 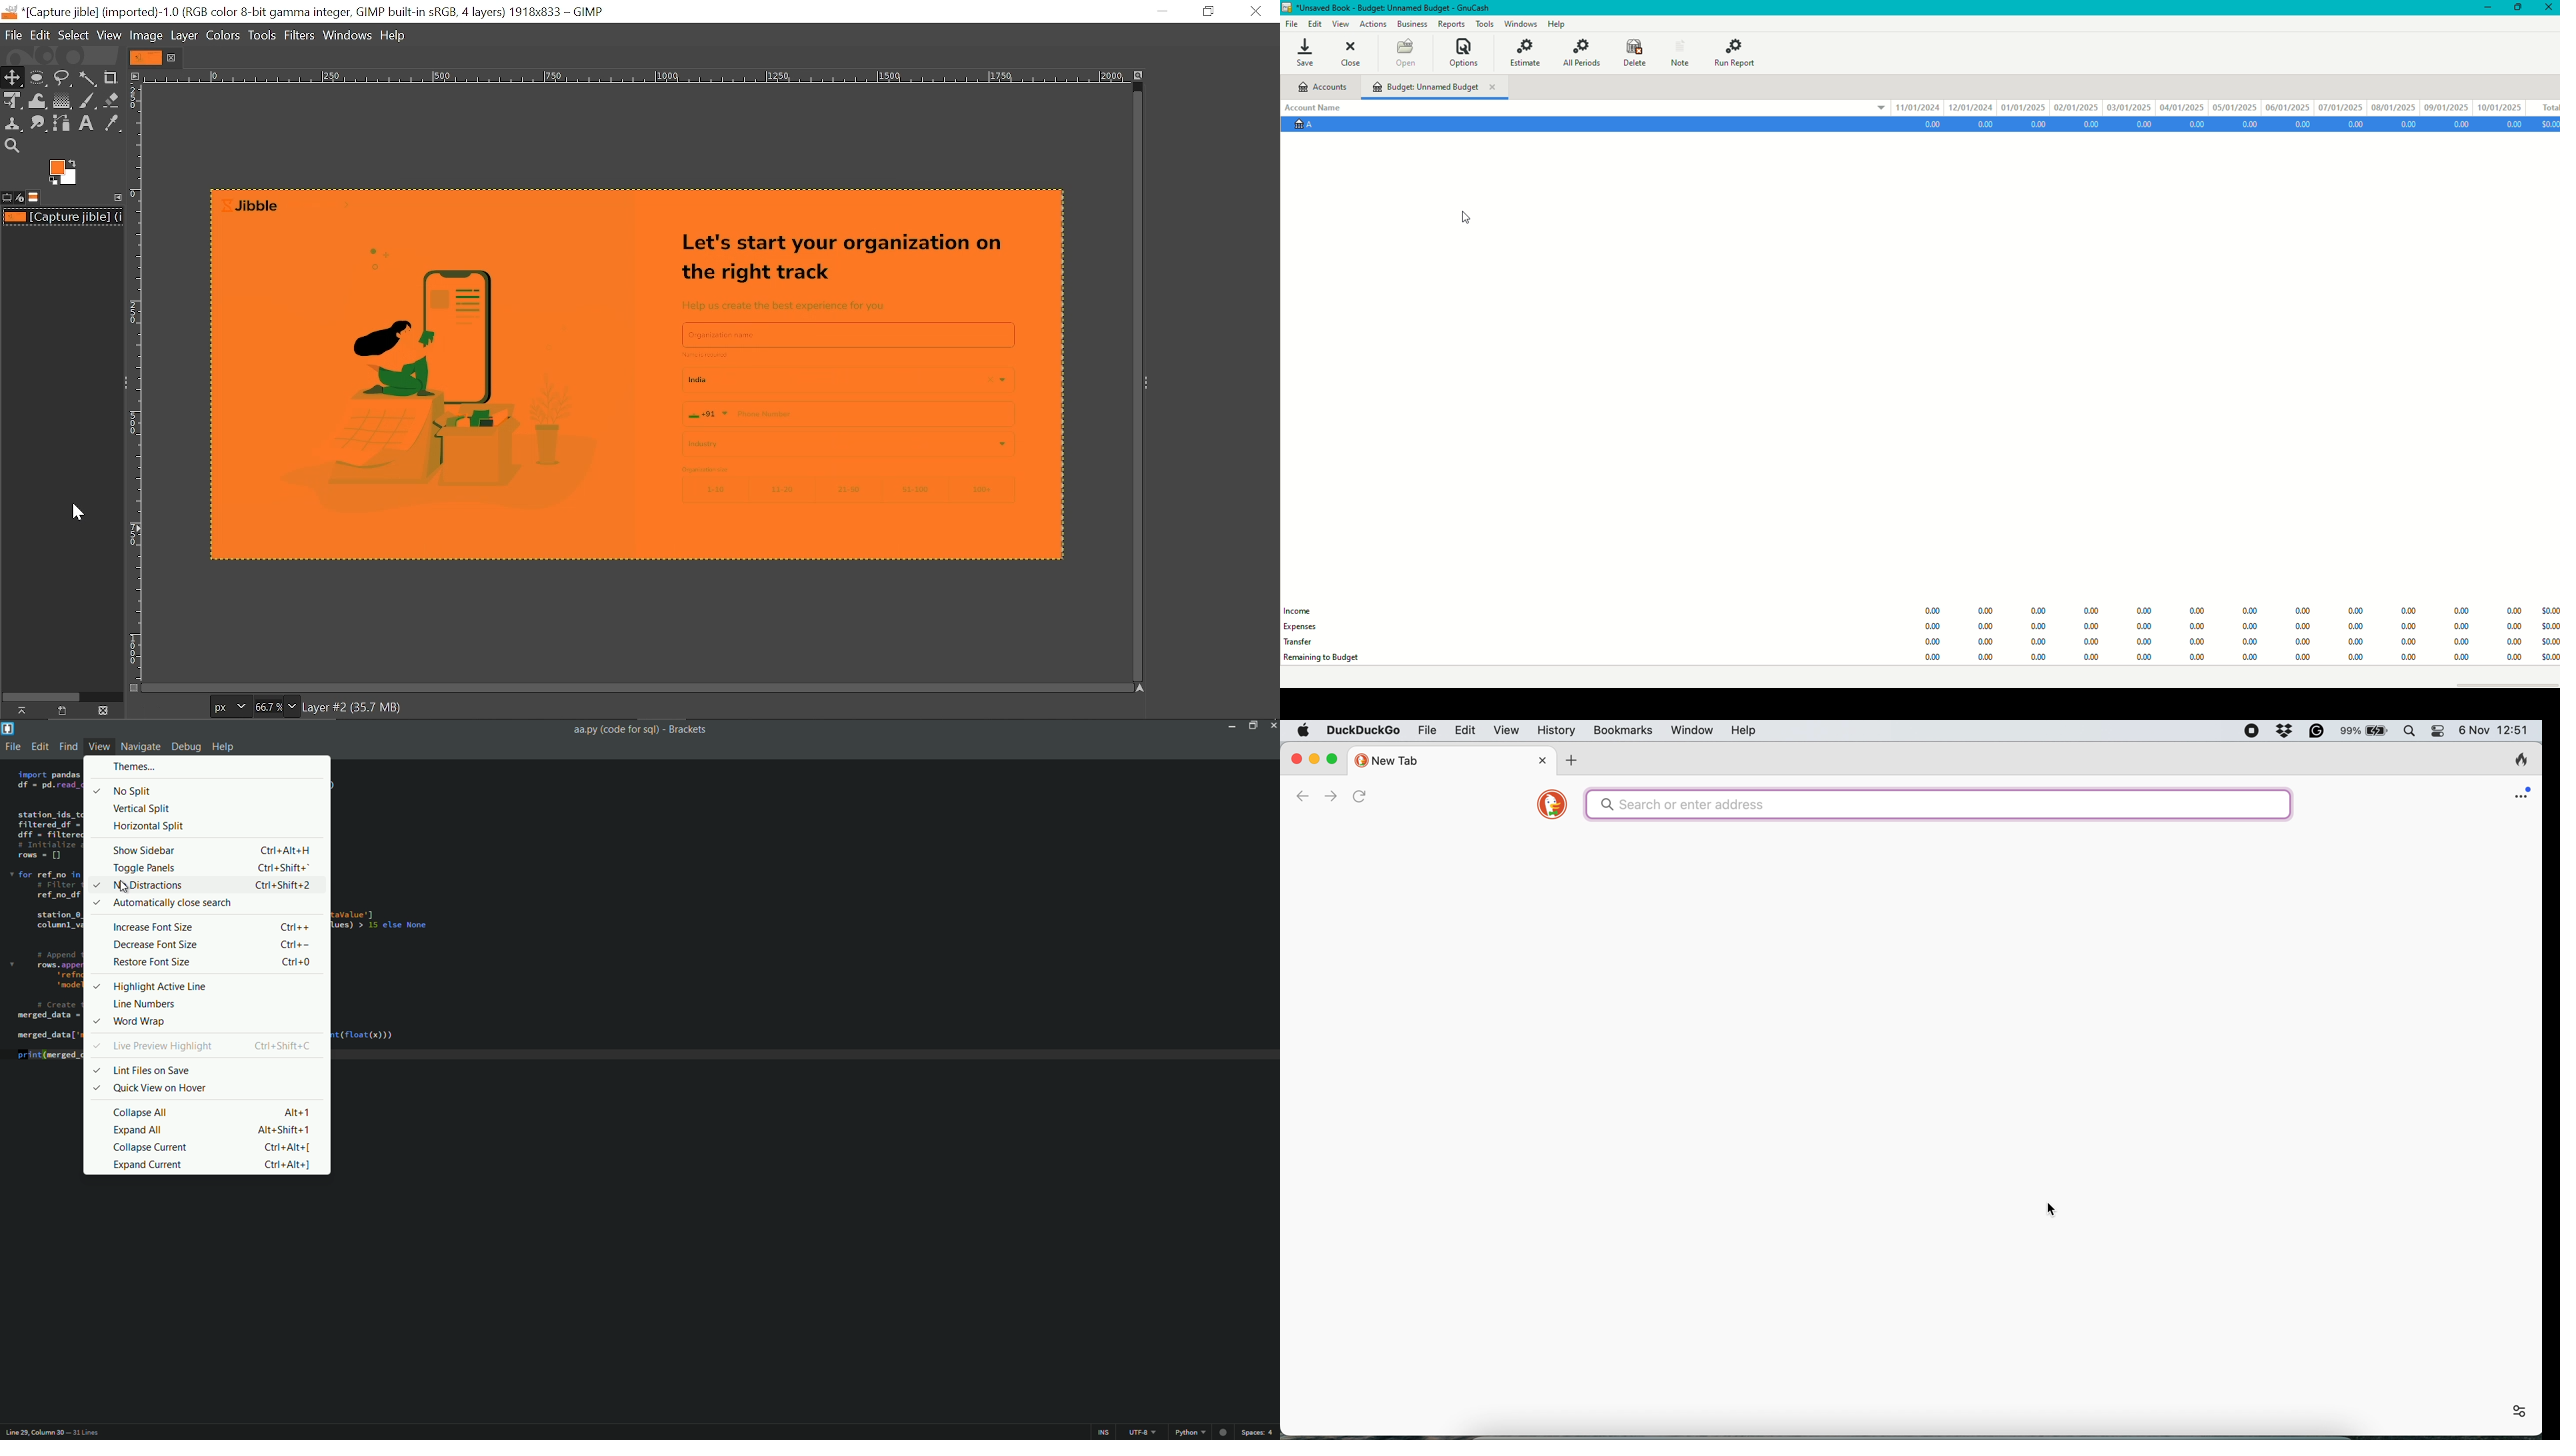 I want to click on Reports, so click(x=1448, y=23).